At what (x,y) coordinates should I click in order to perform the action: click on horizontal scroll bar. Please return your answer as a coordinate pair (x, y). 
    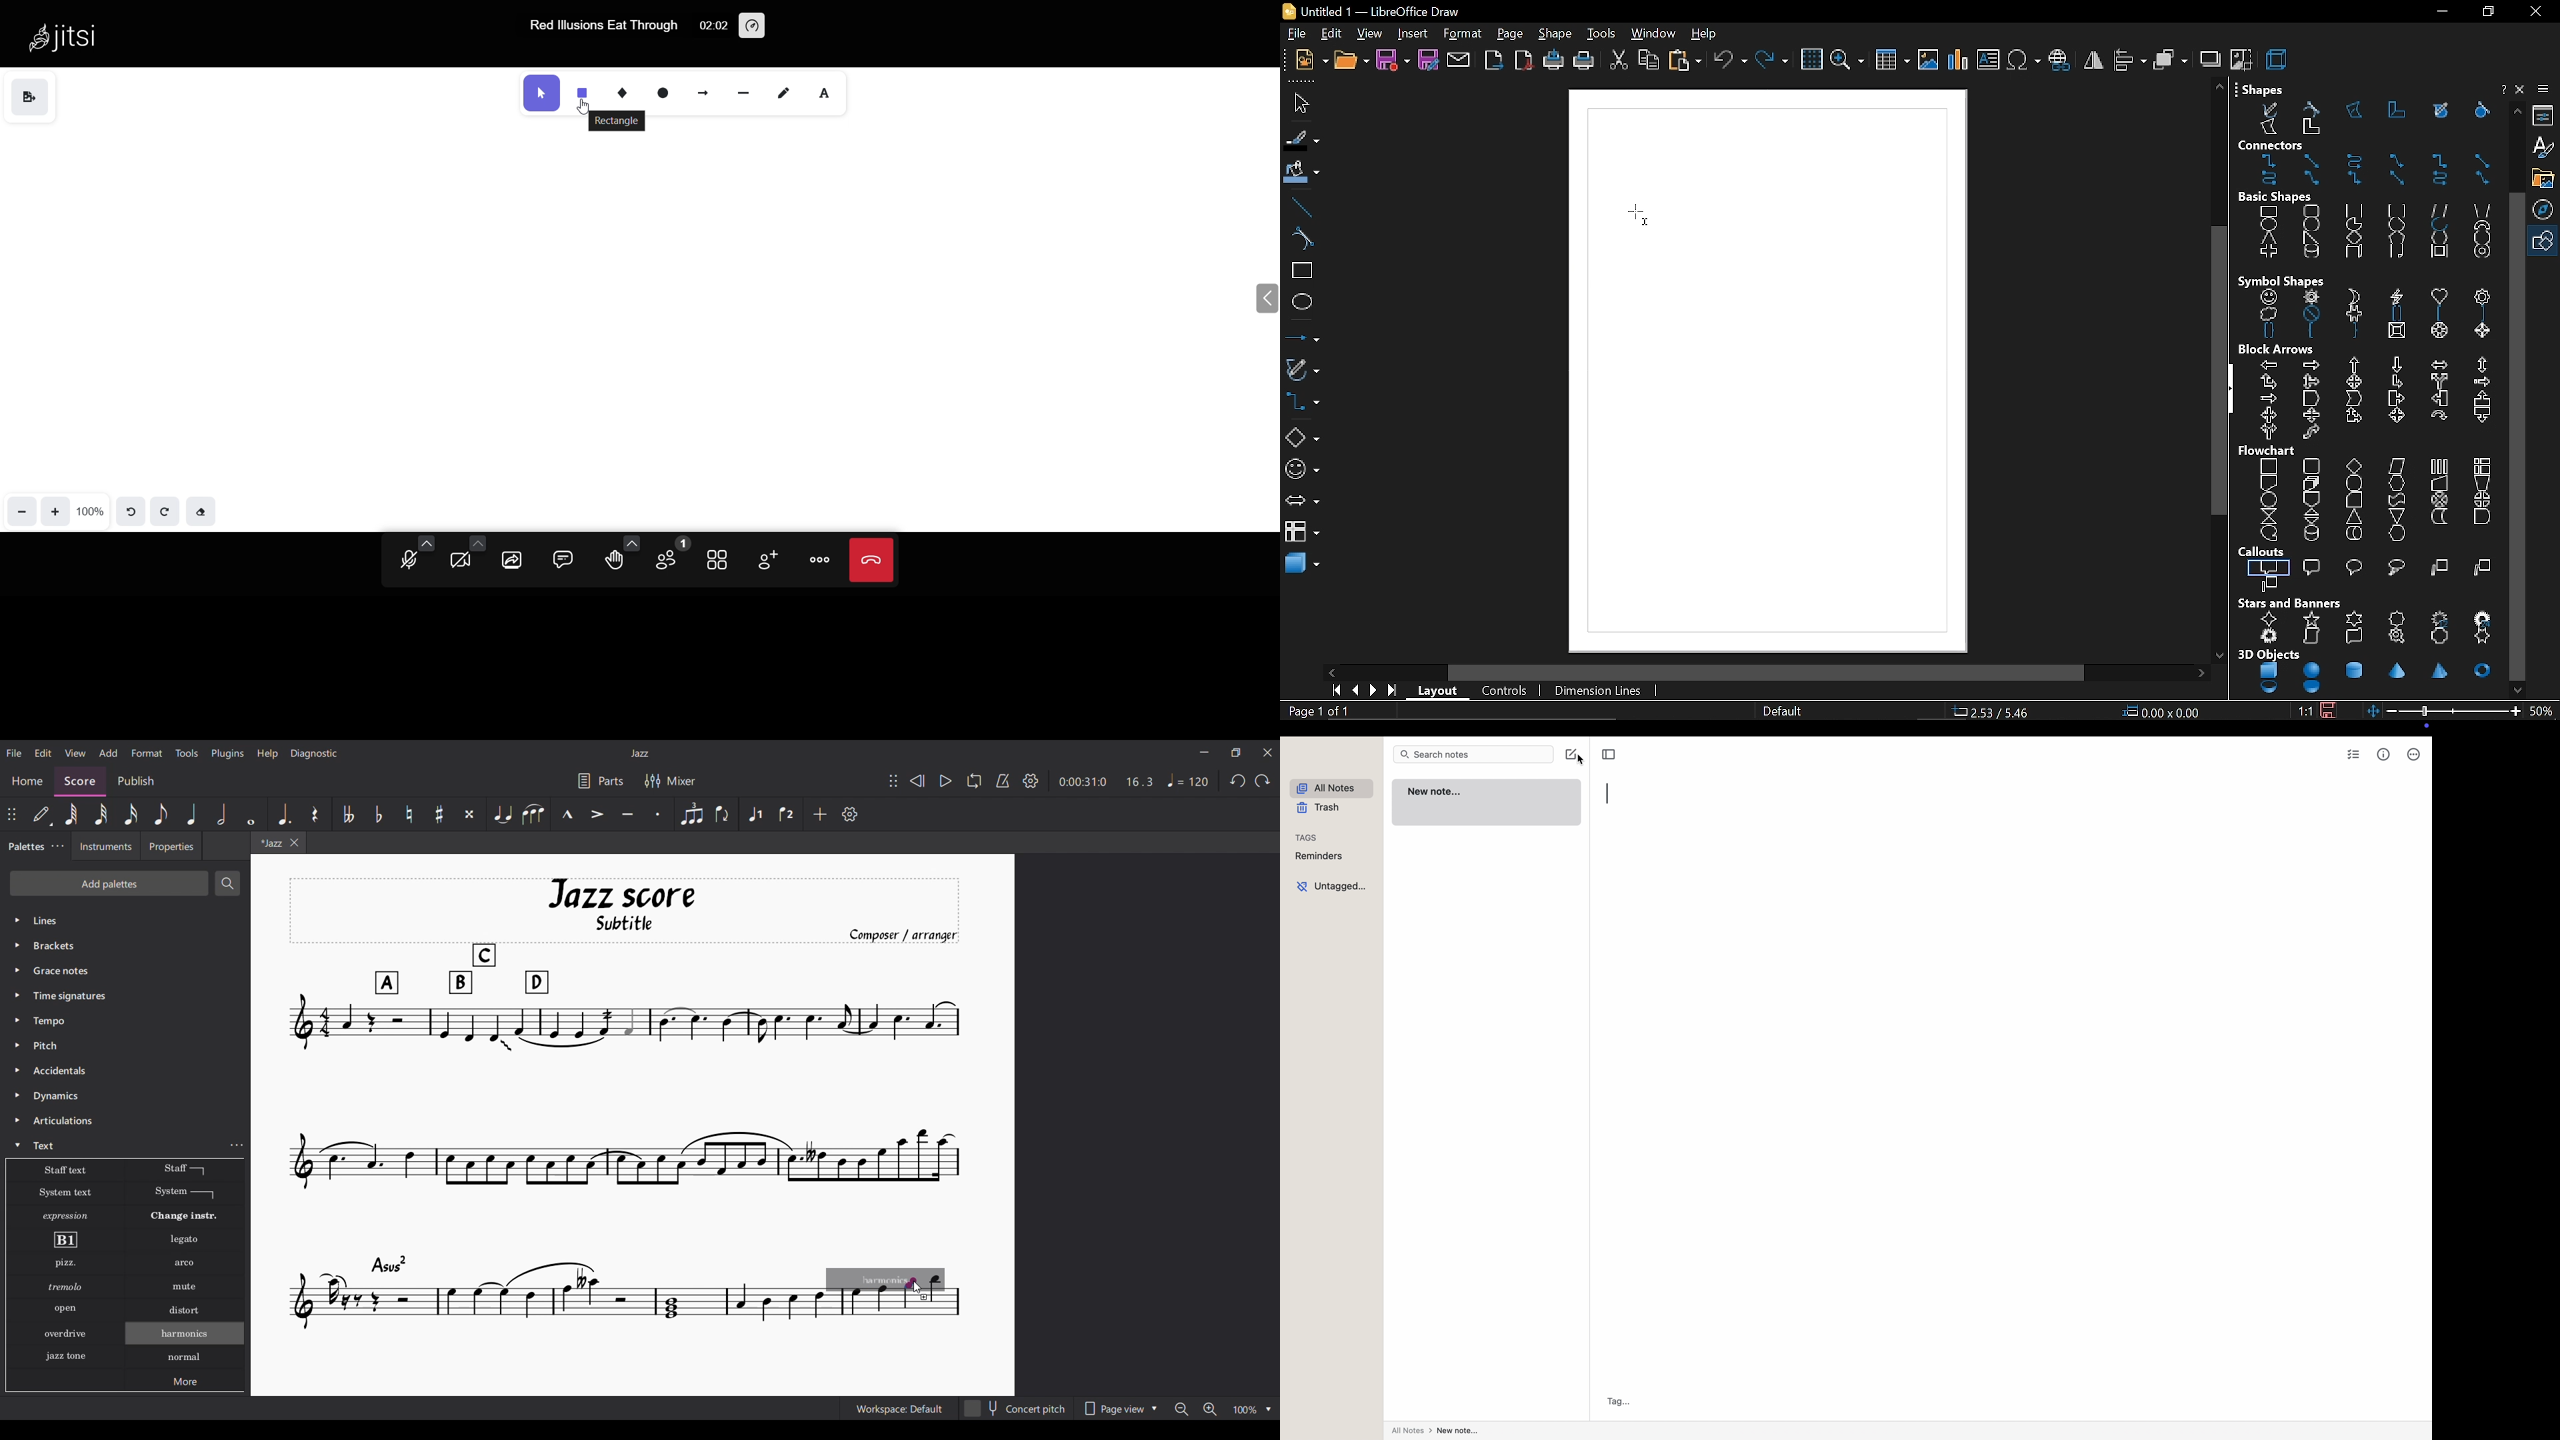
    Looking at the image, I should click on (1767, 672).